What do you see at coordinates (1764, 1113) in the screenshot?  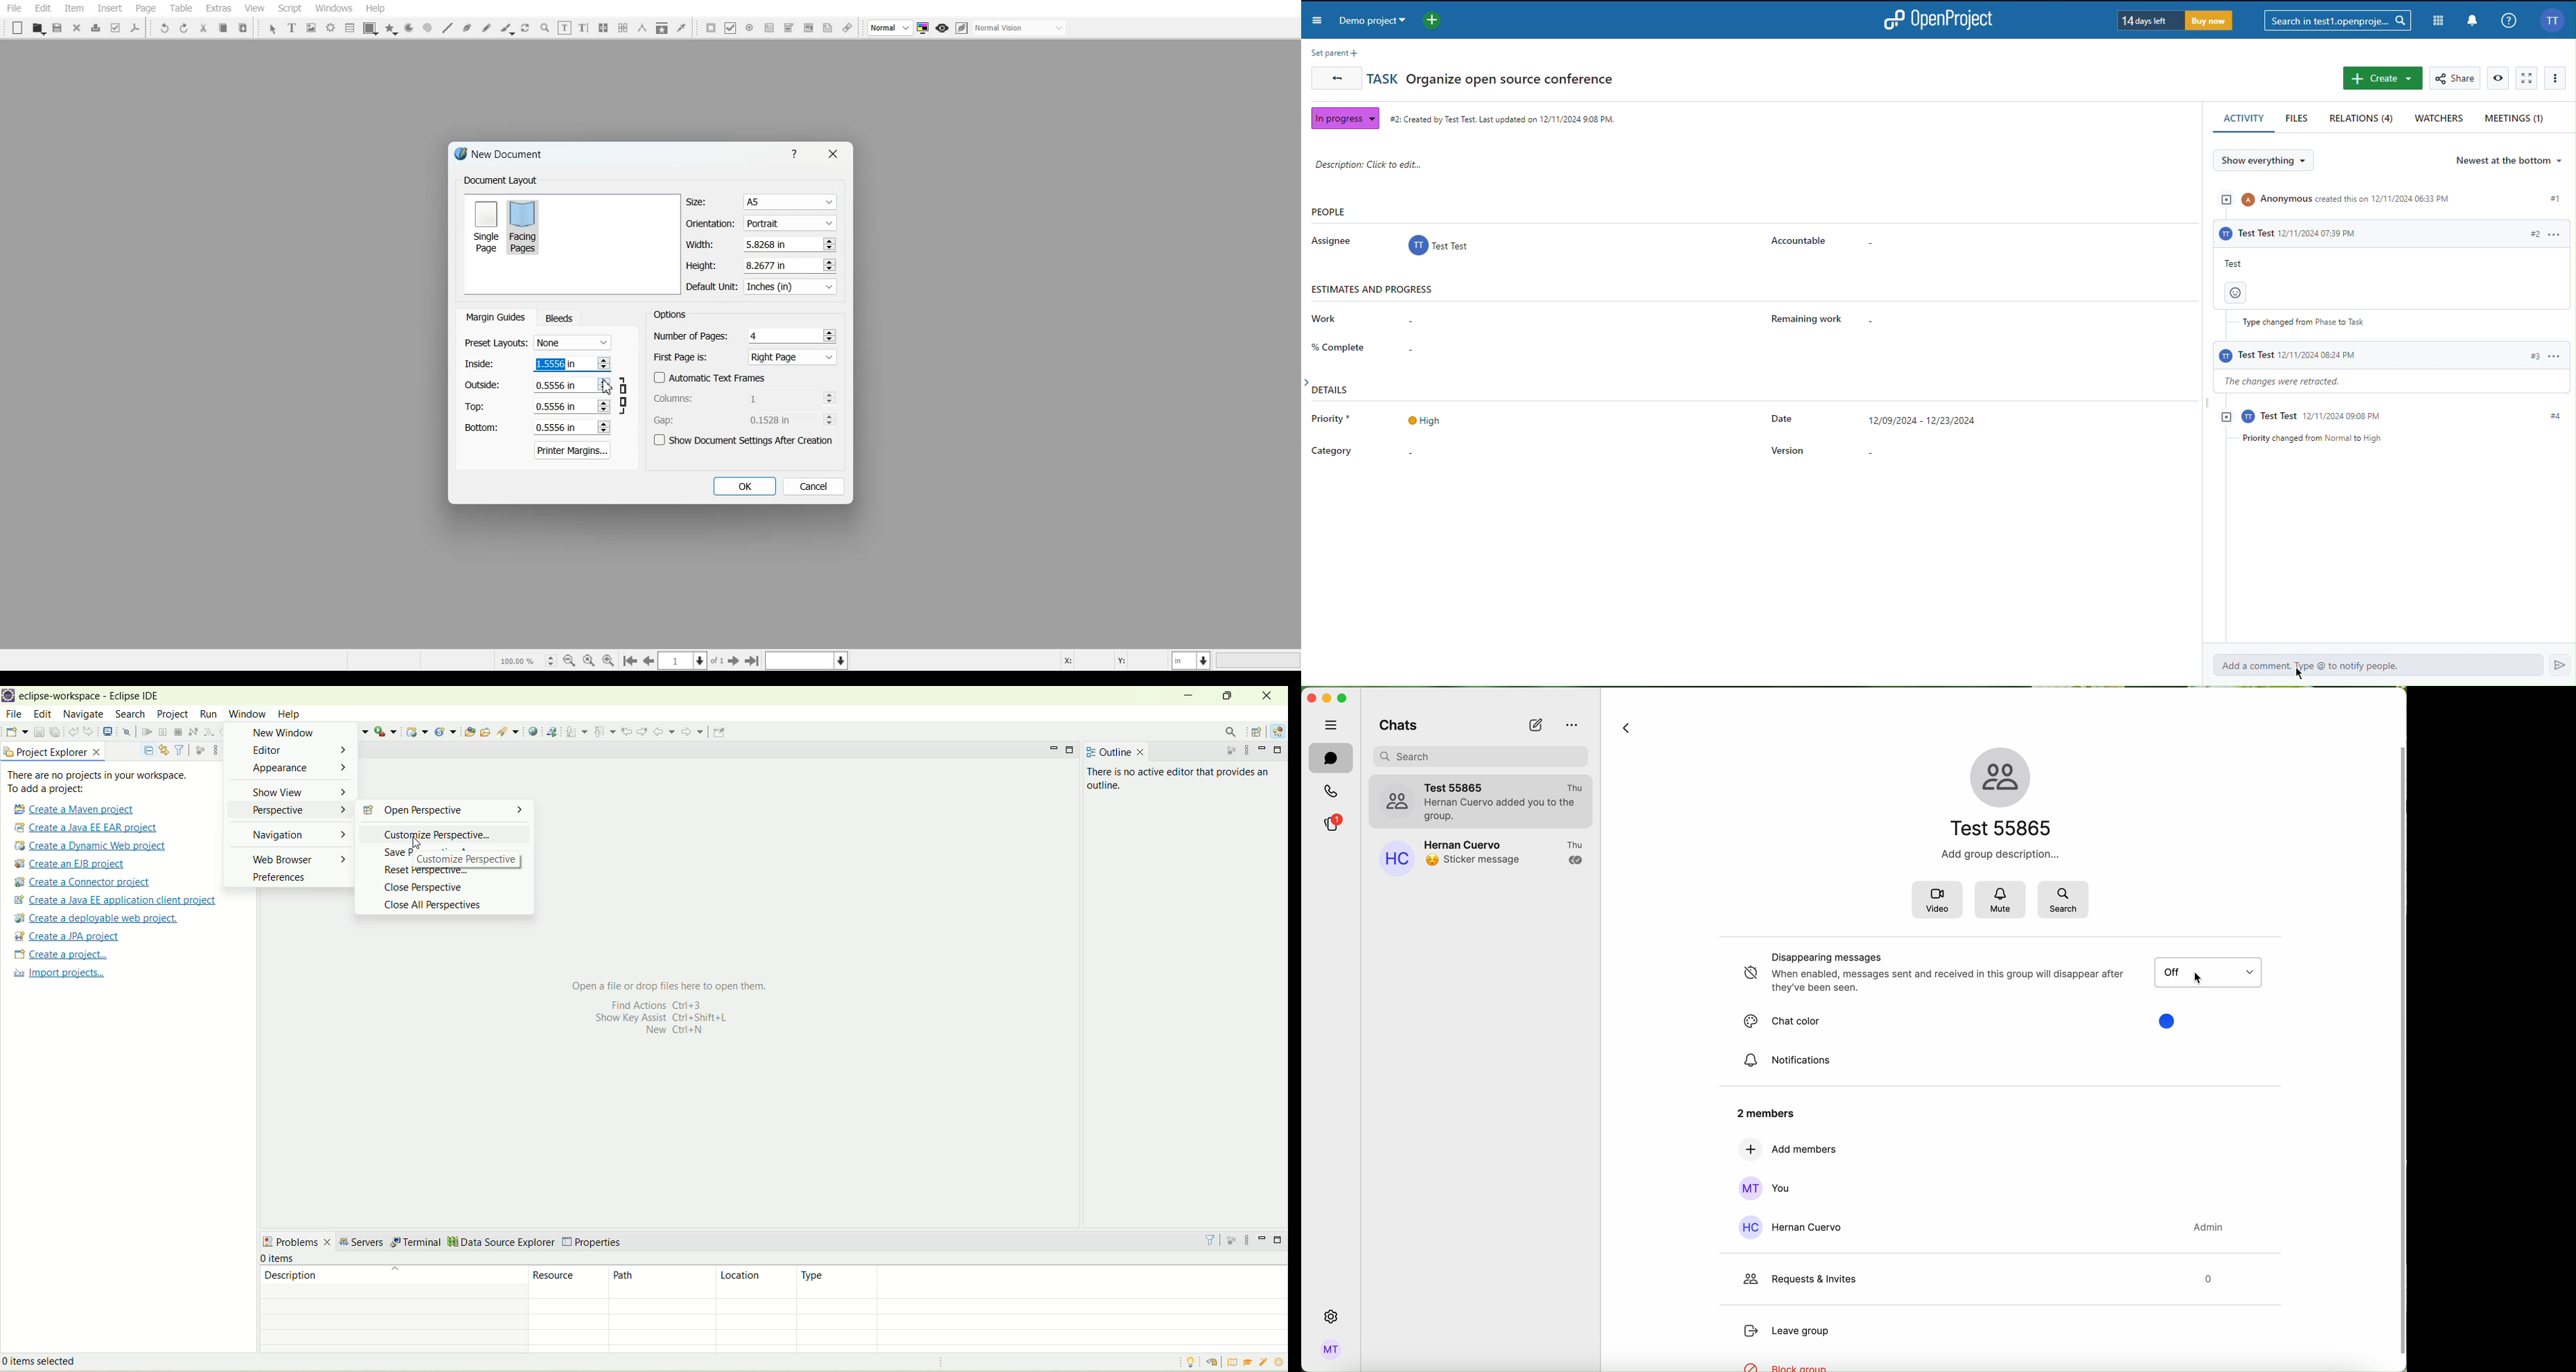 I see `2 members` at bounding box center [1764, 1113].